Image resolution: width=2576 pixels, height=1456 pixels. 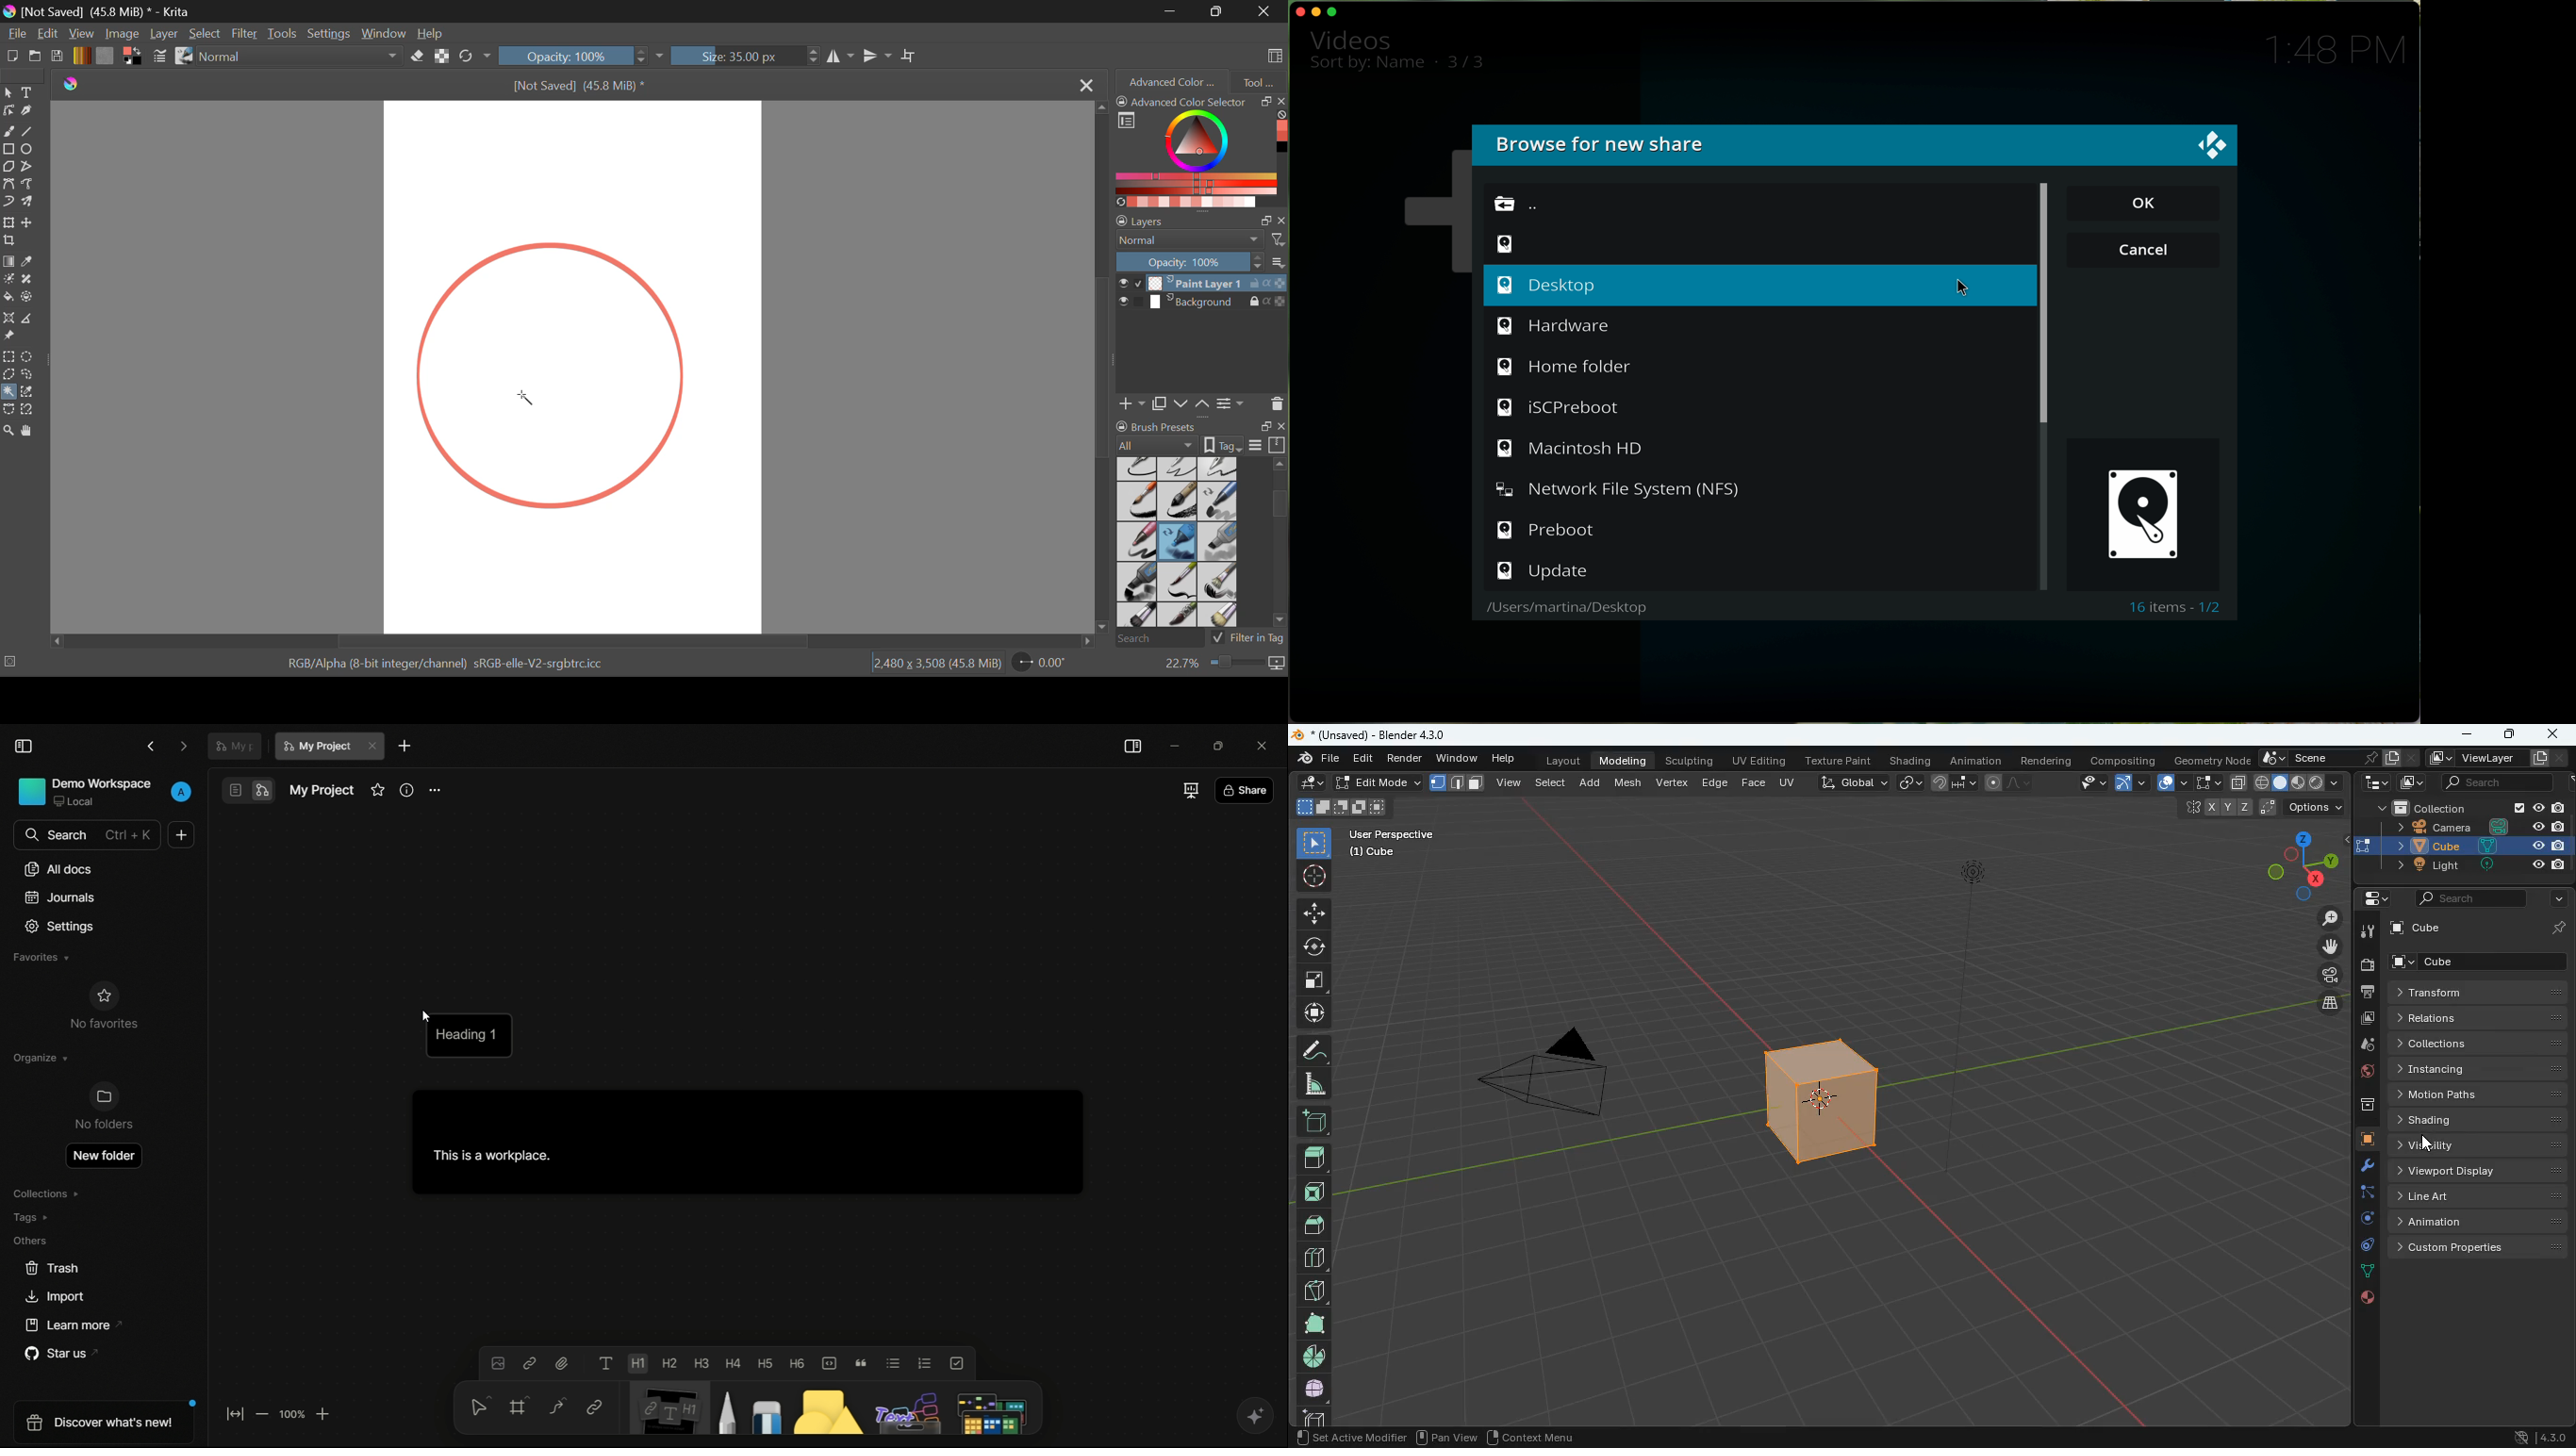 I want to click on star us, so click(x=56, y=1352).